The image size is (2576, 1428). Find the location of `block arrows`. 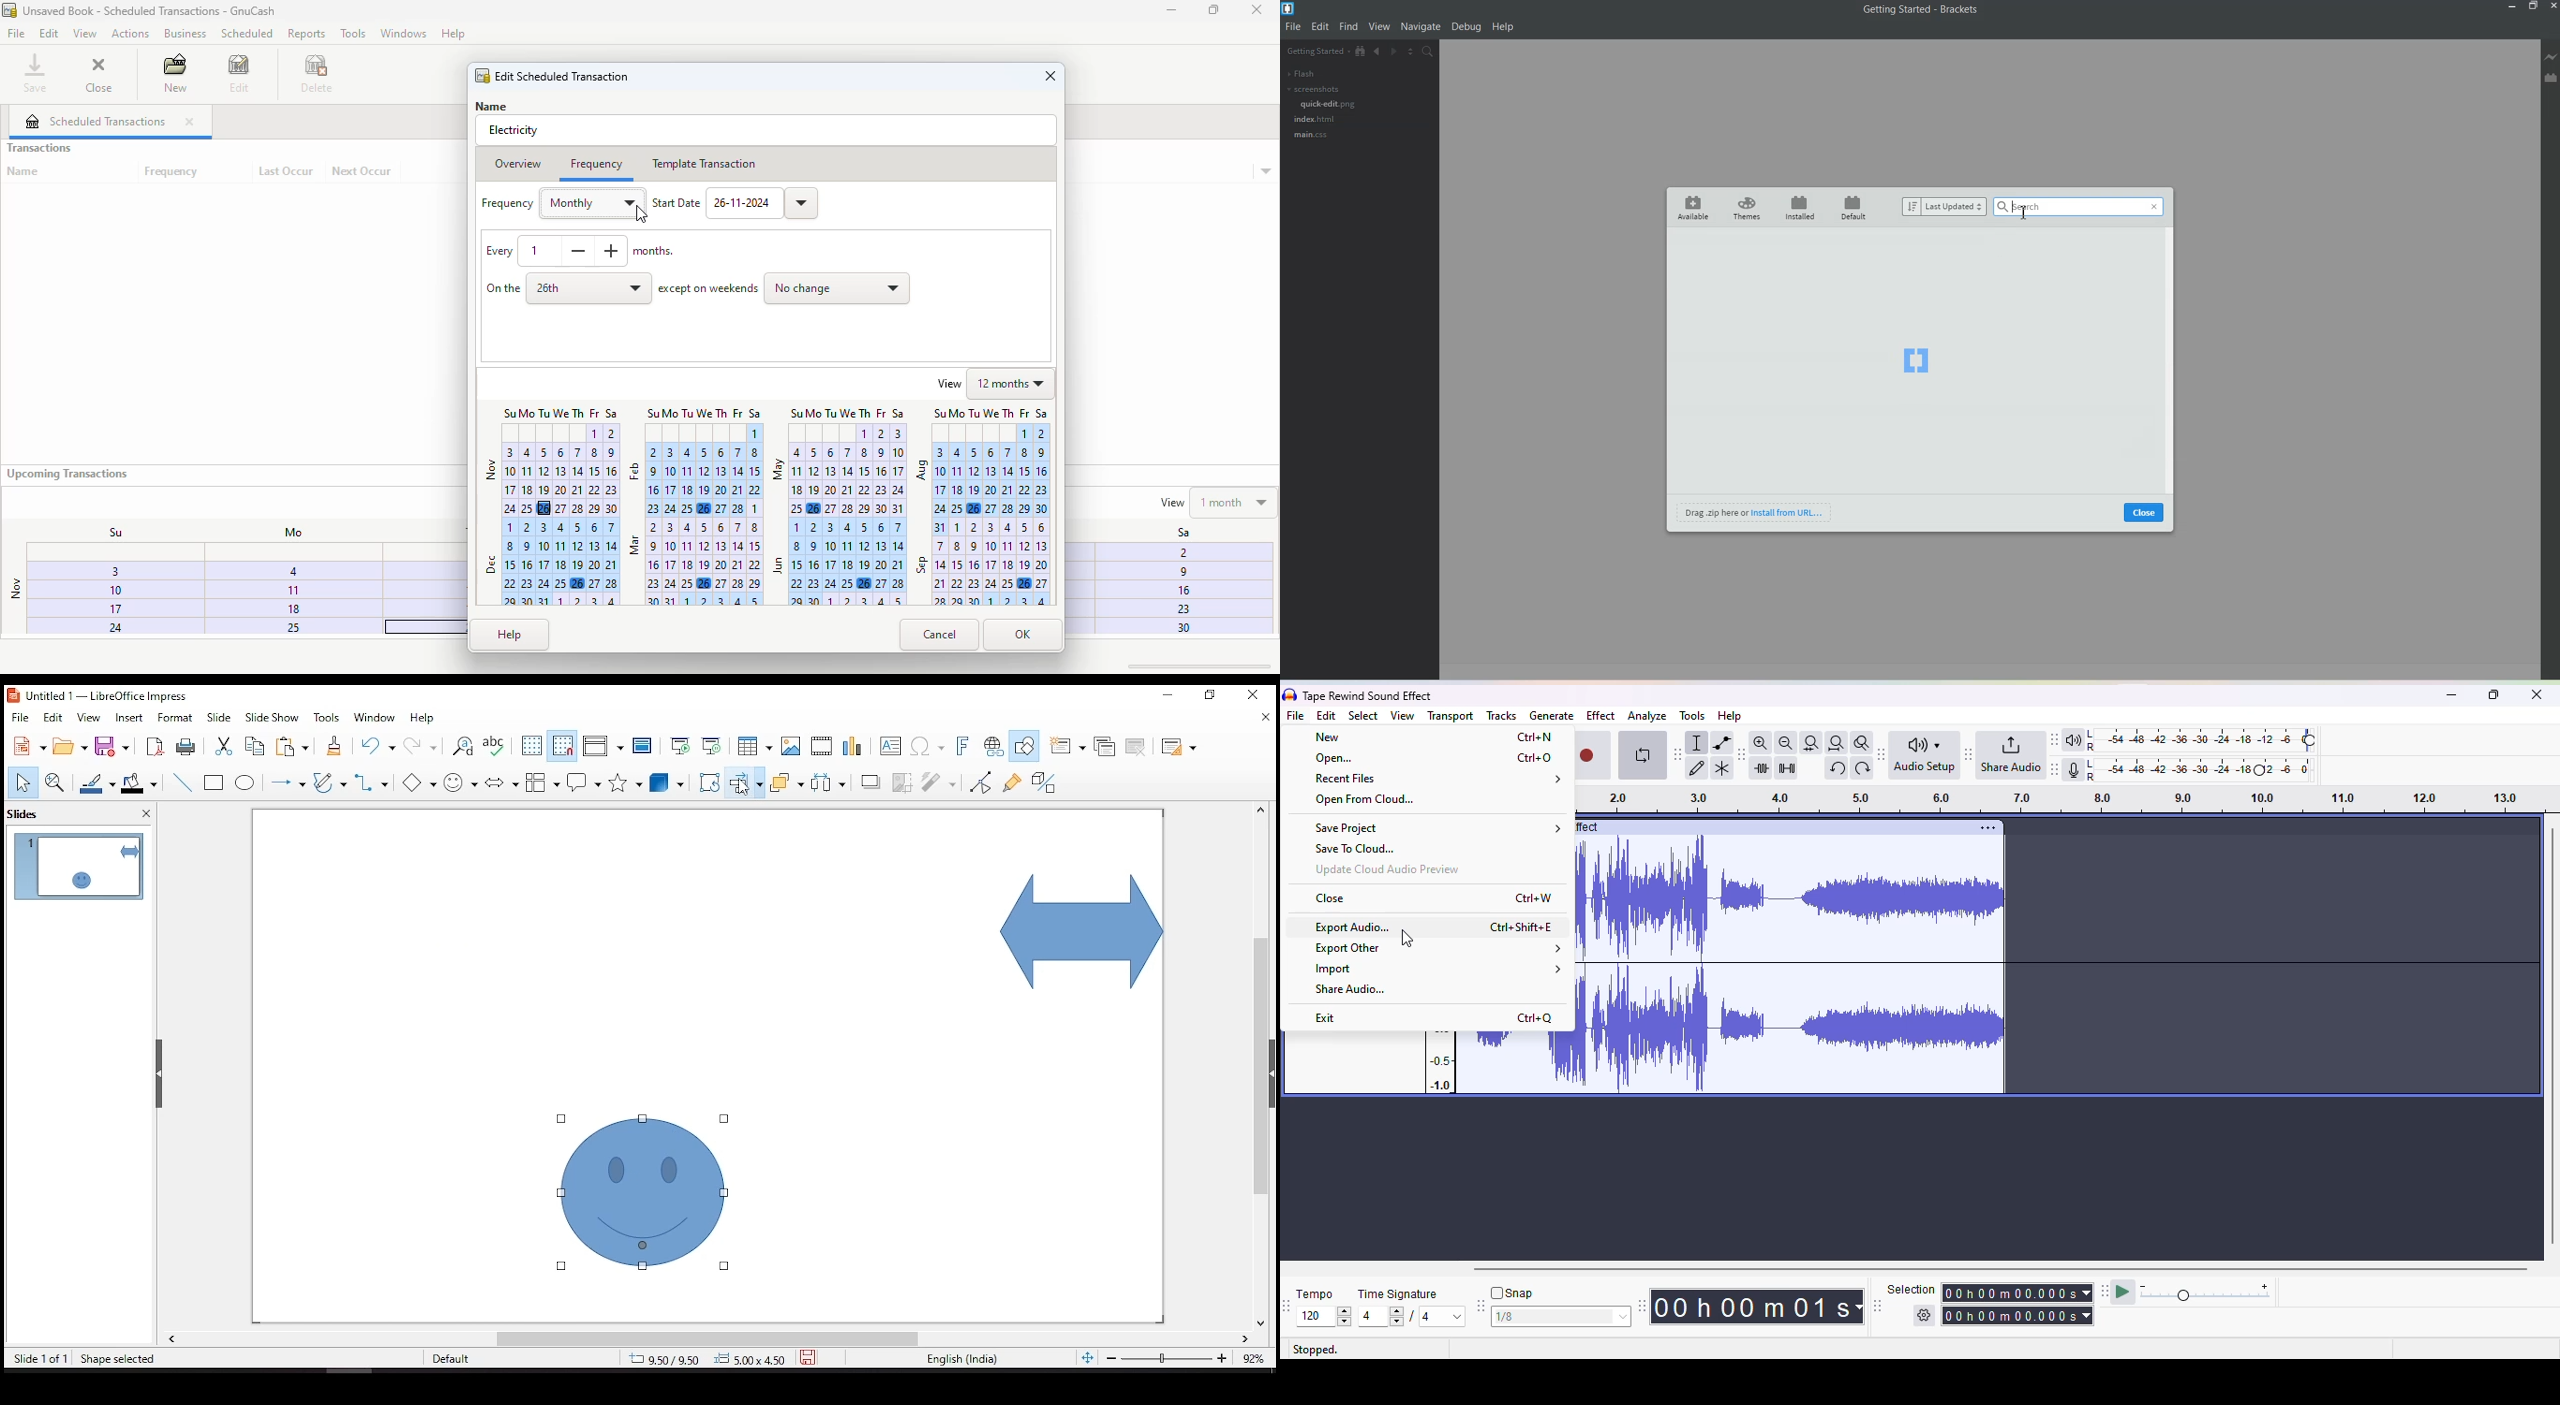

block arrows is located at coordinates (500, 779).